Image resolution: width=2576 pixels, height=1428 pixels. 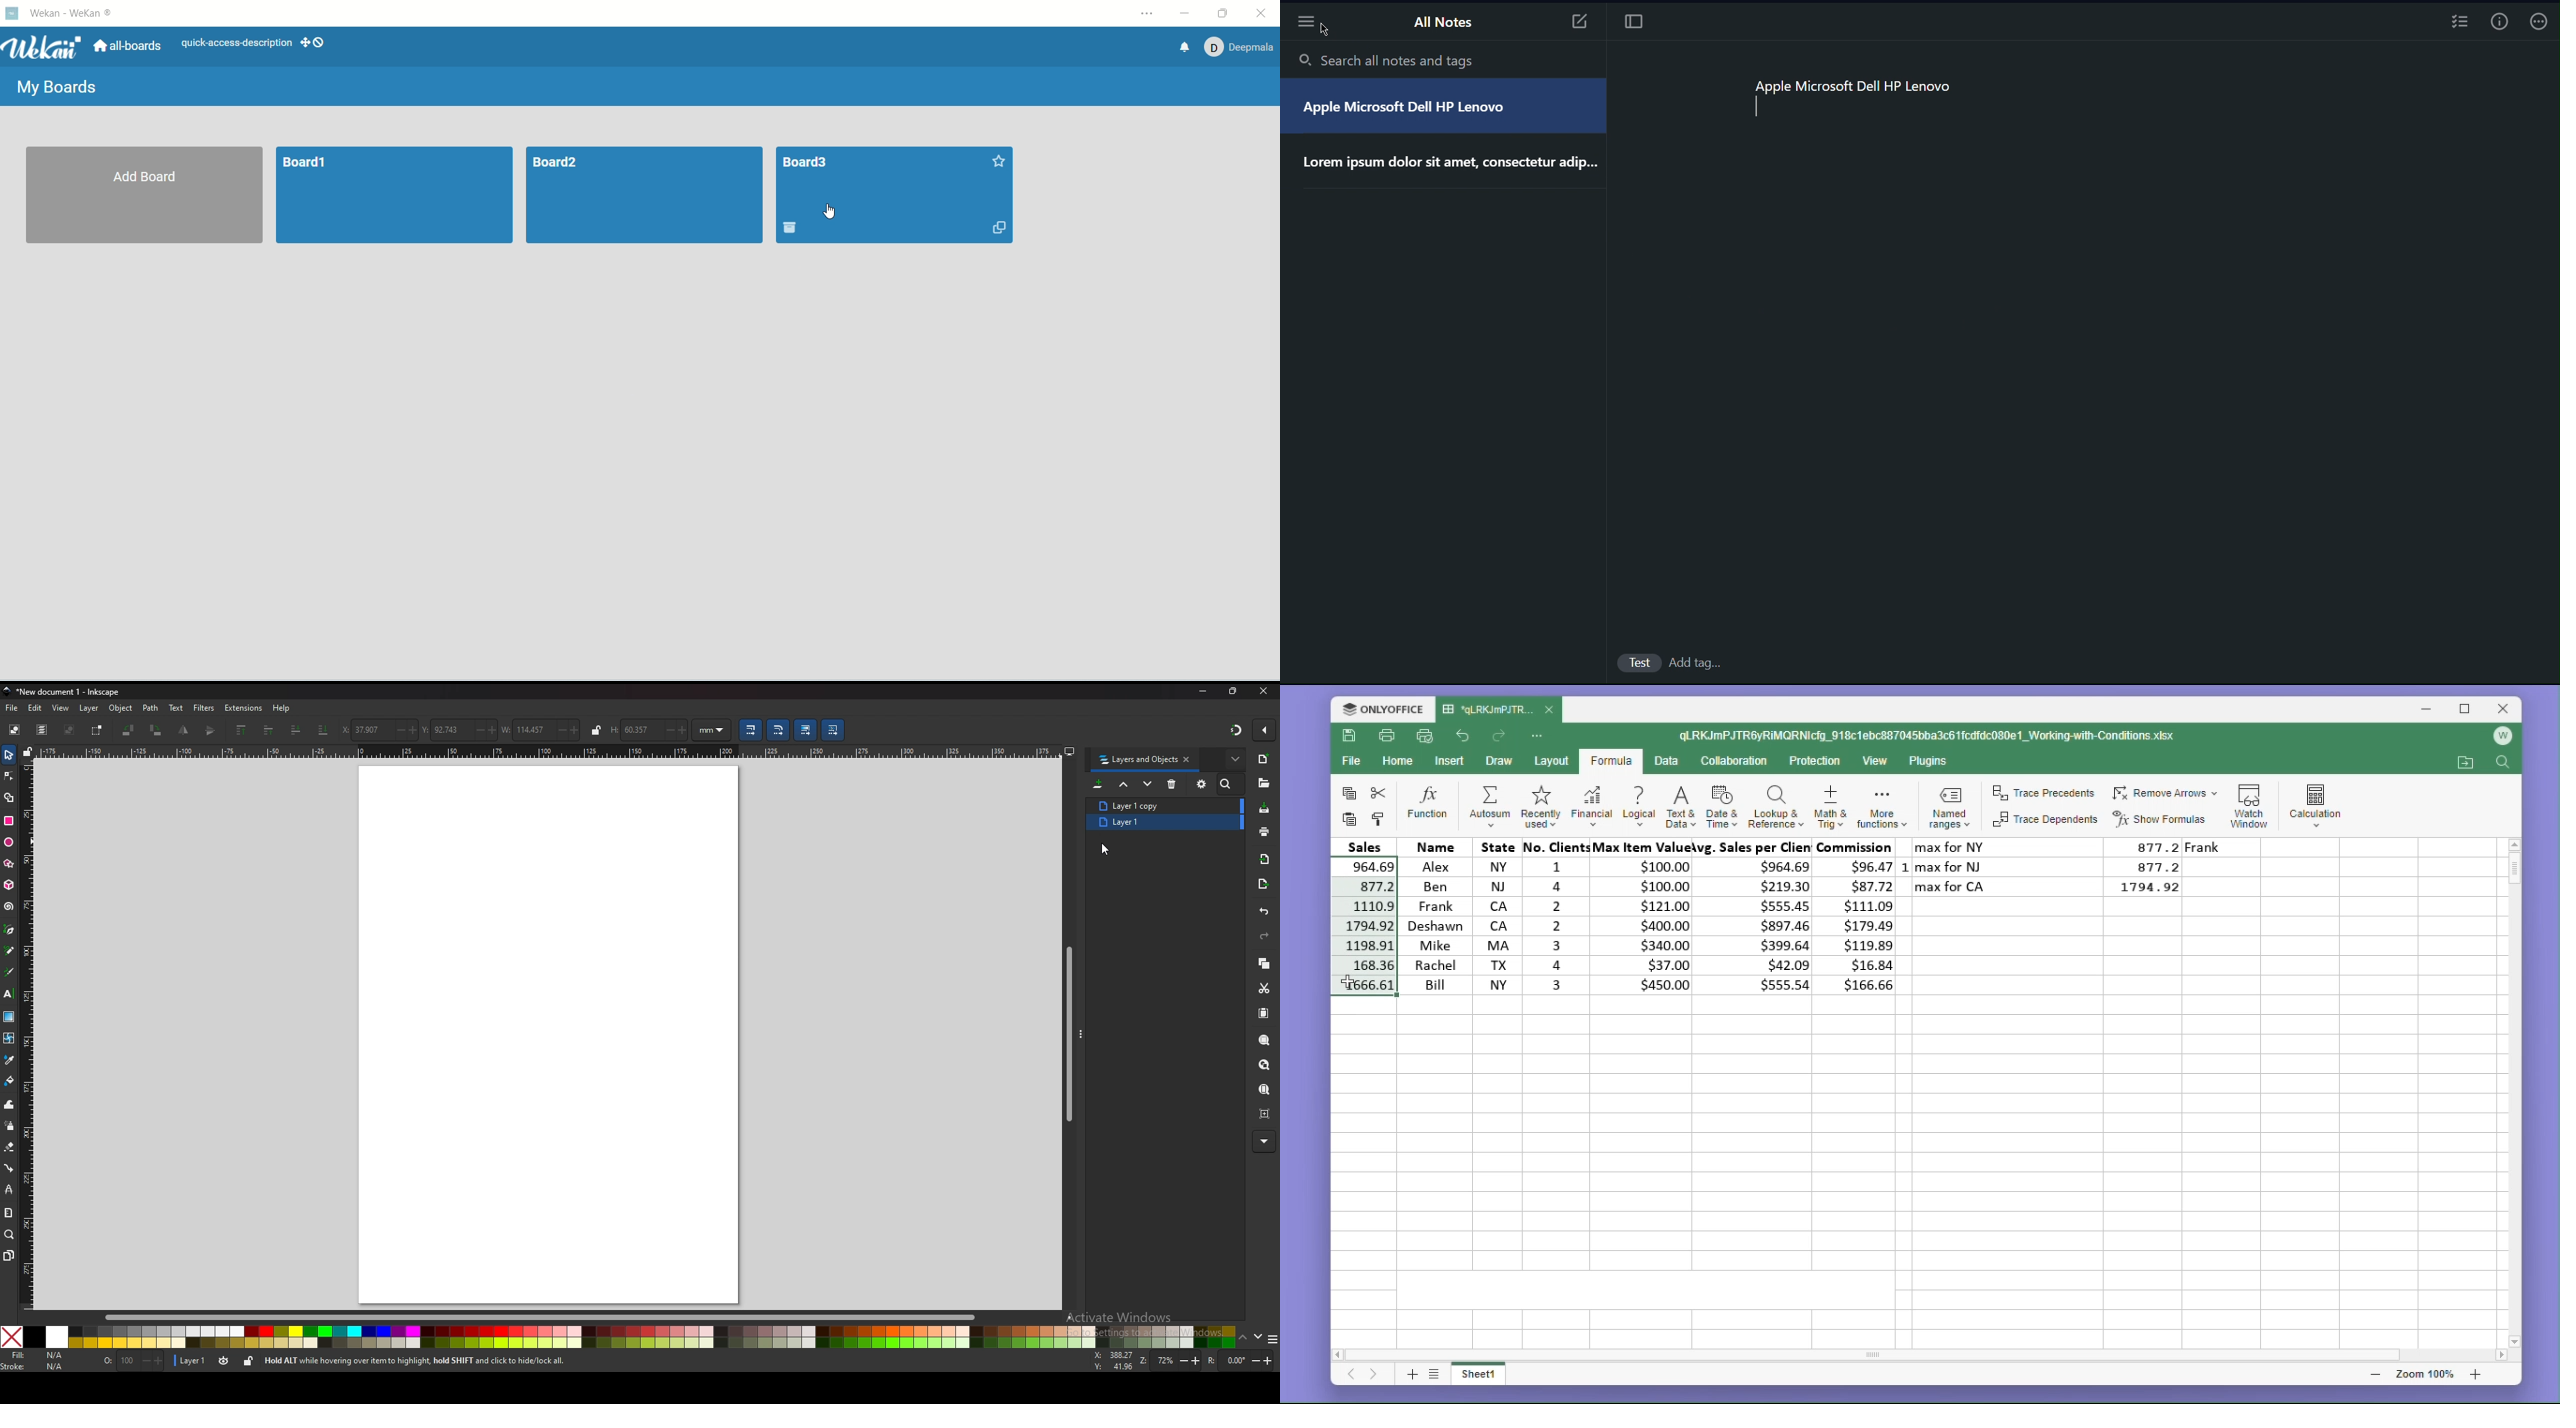 I want to click on More, so click(x=1306, y=24).